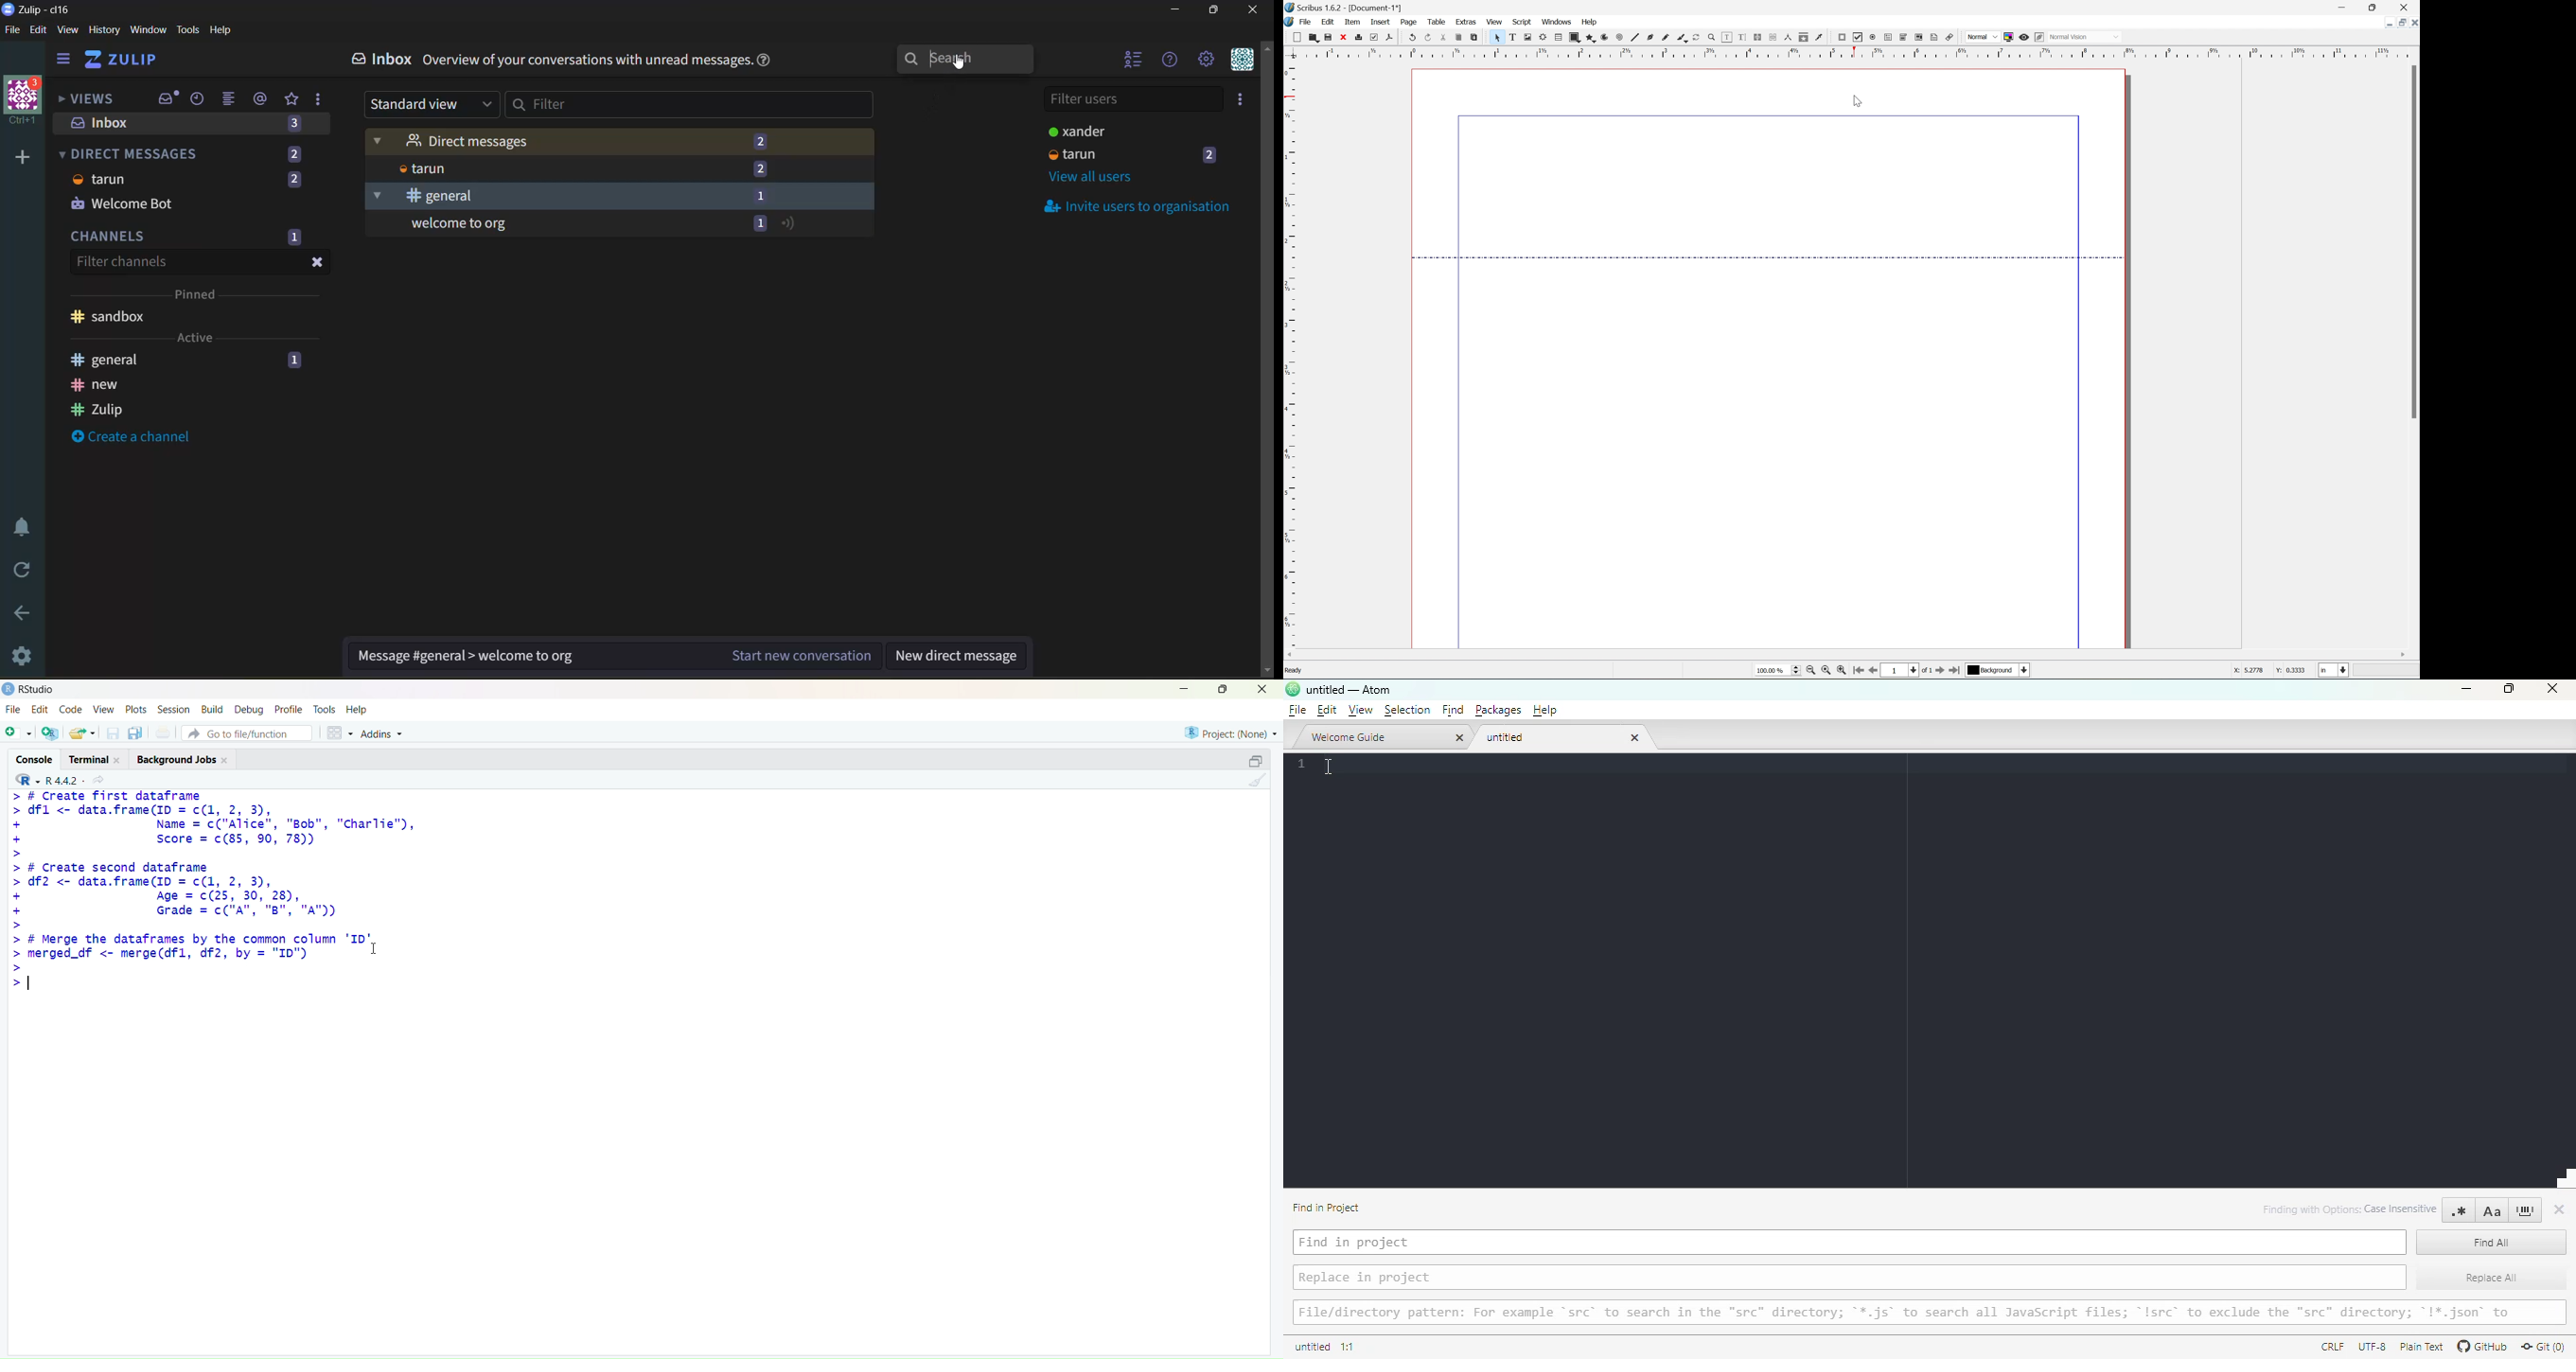  I want to click on 2, so click(761, 169).